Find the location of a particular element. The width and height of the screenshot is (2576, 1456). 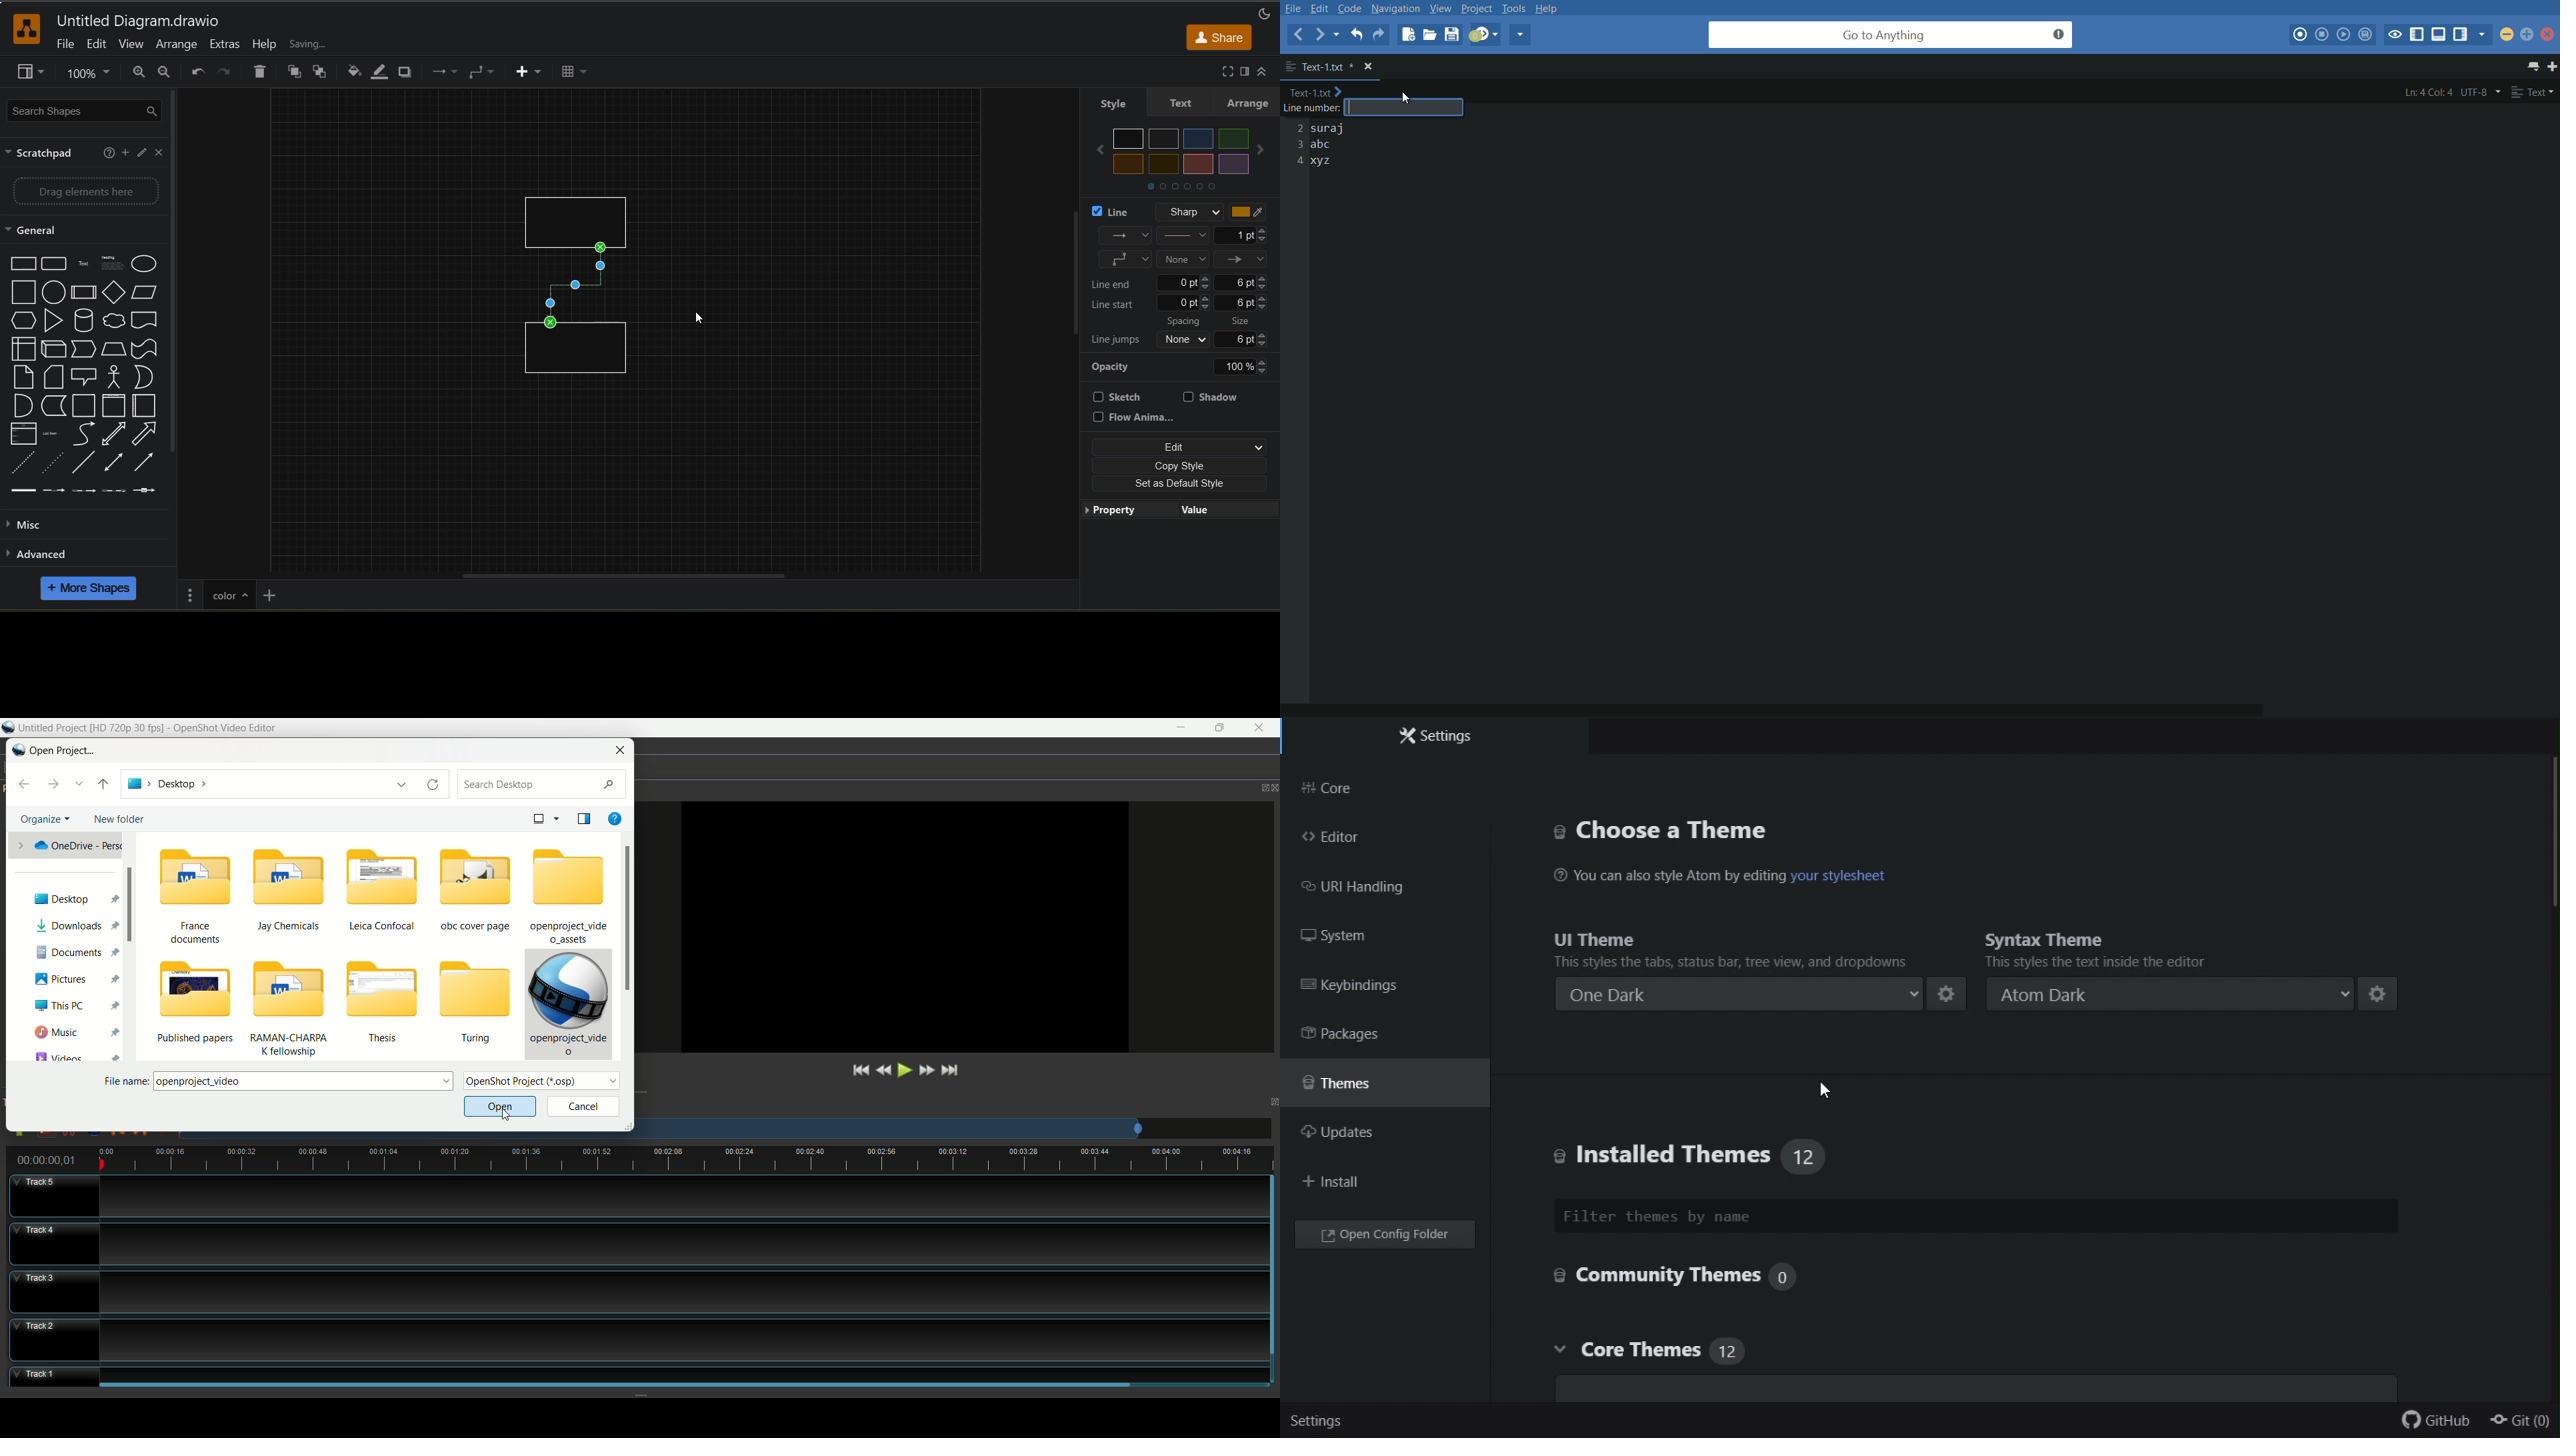

Arrow is located at coordinates (149, 463).